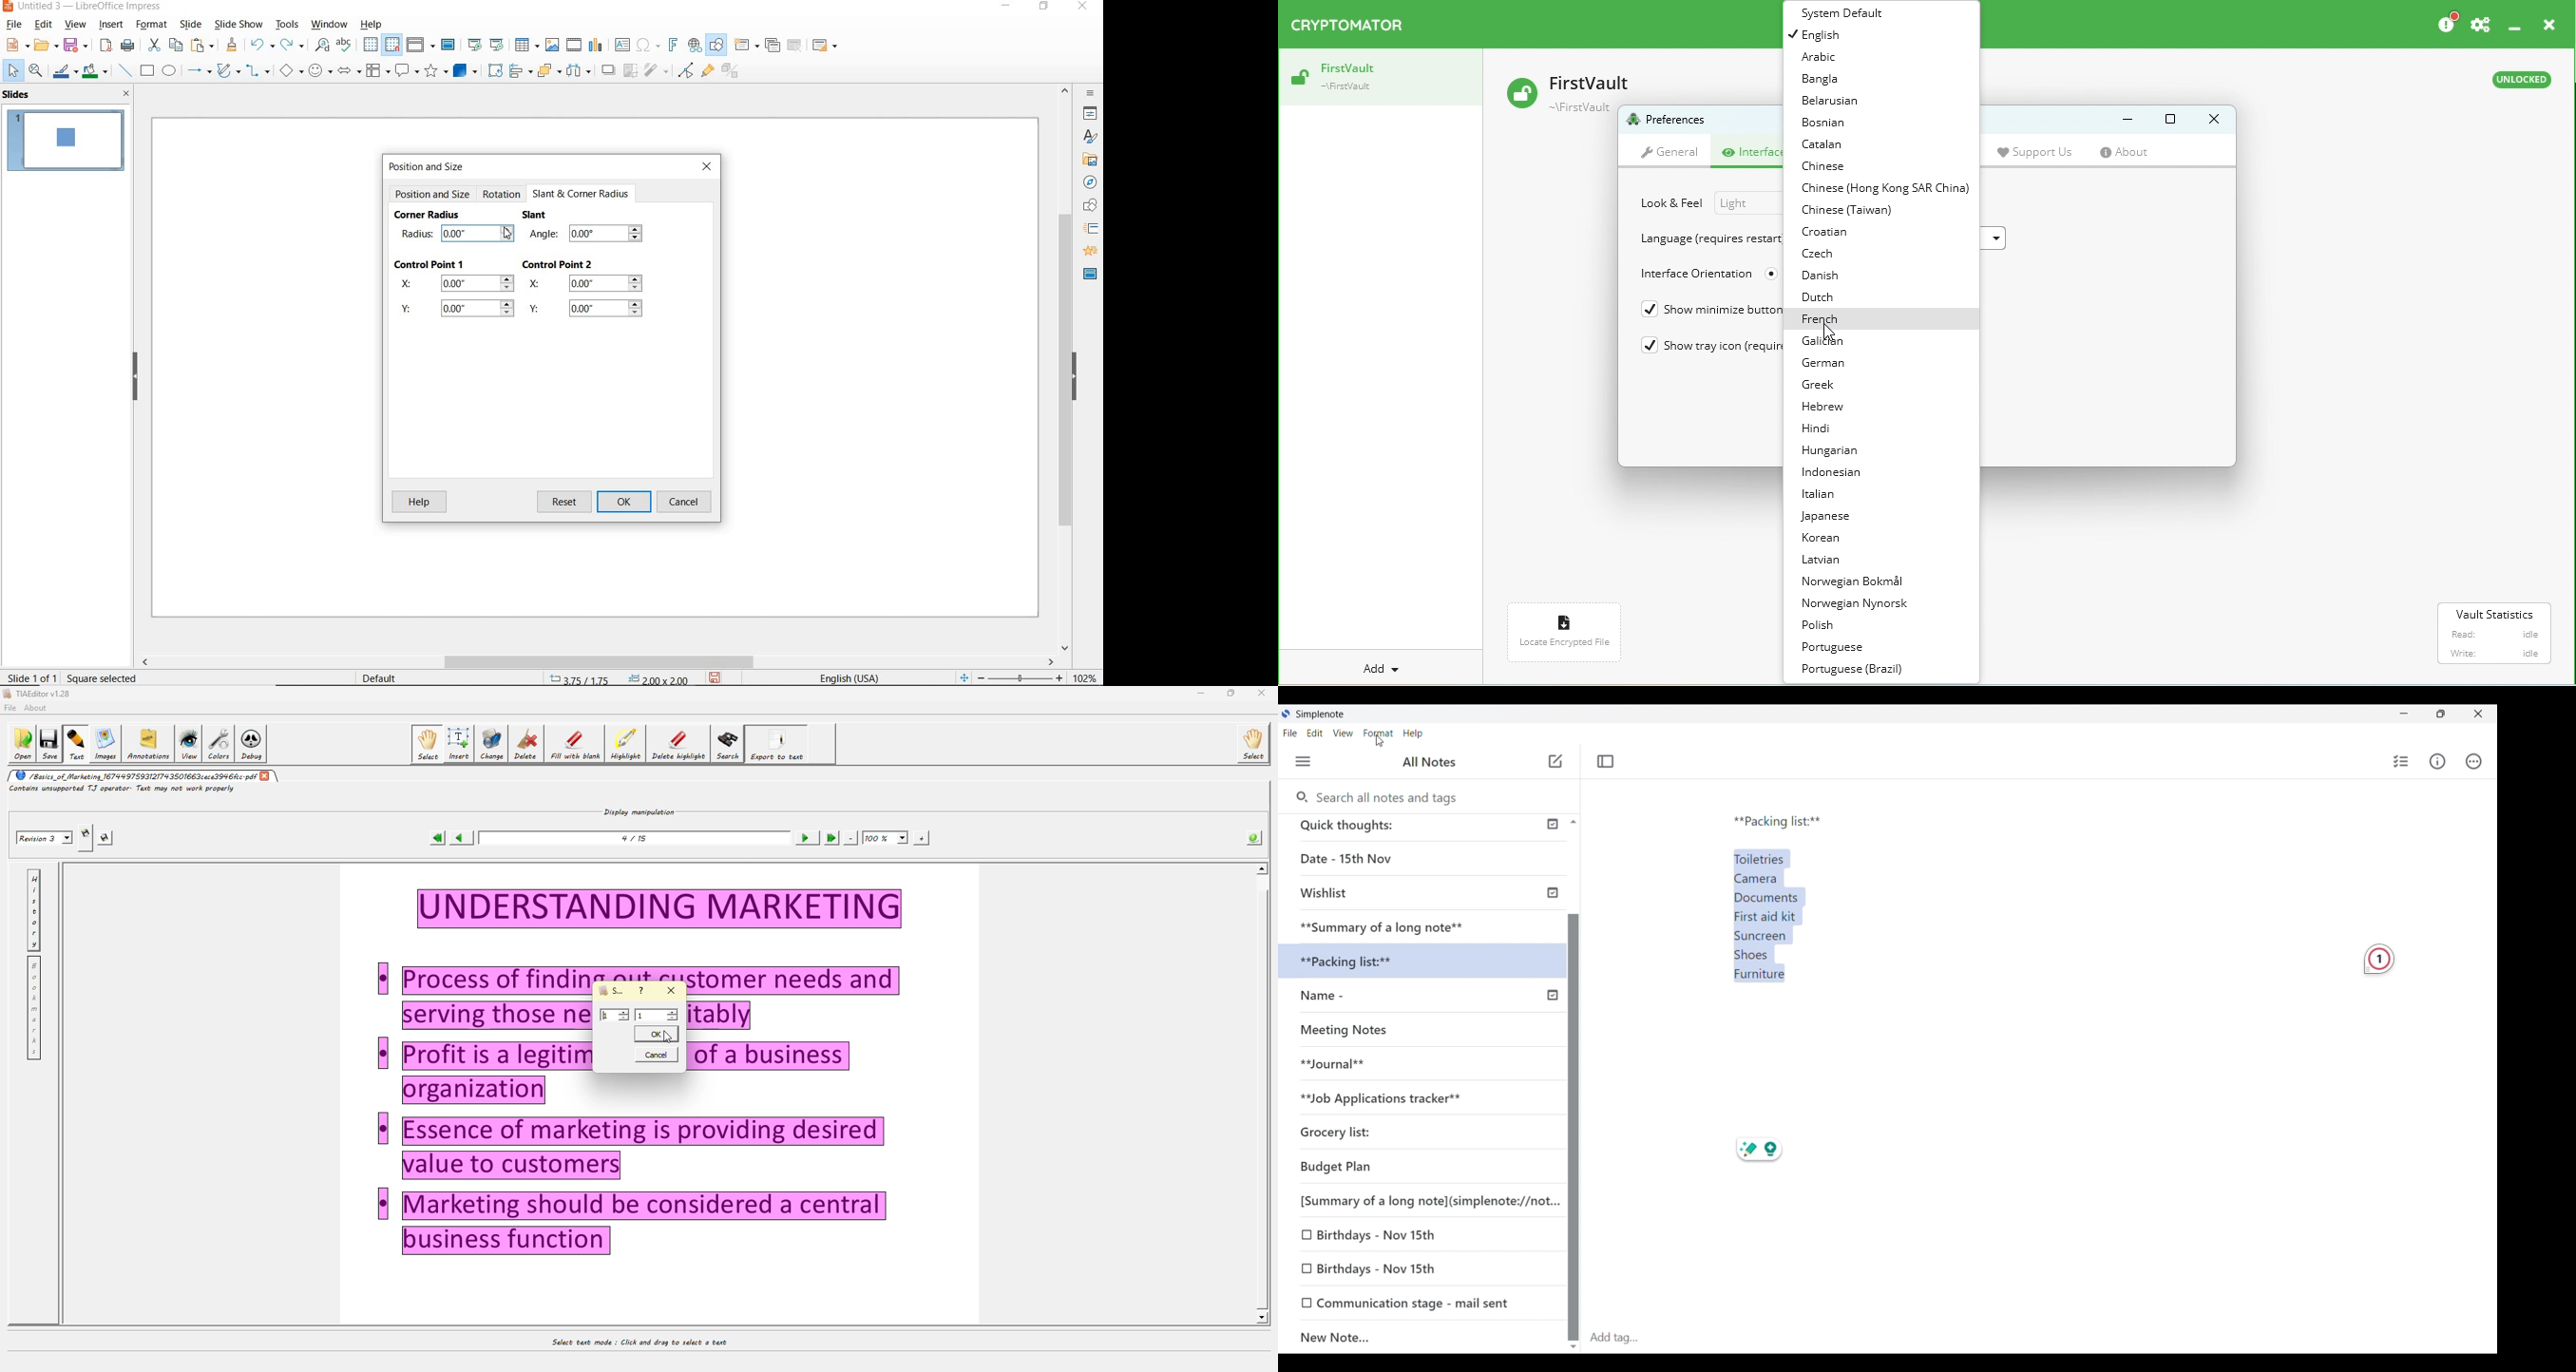 The width and height of the screenshot is (2576, 1372). What do you see at coordinates (1568, 637) in the screenshot?
I see `Locate encrypted file` at bounding box center [1568, 637].